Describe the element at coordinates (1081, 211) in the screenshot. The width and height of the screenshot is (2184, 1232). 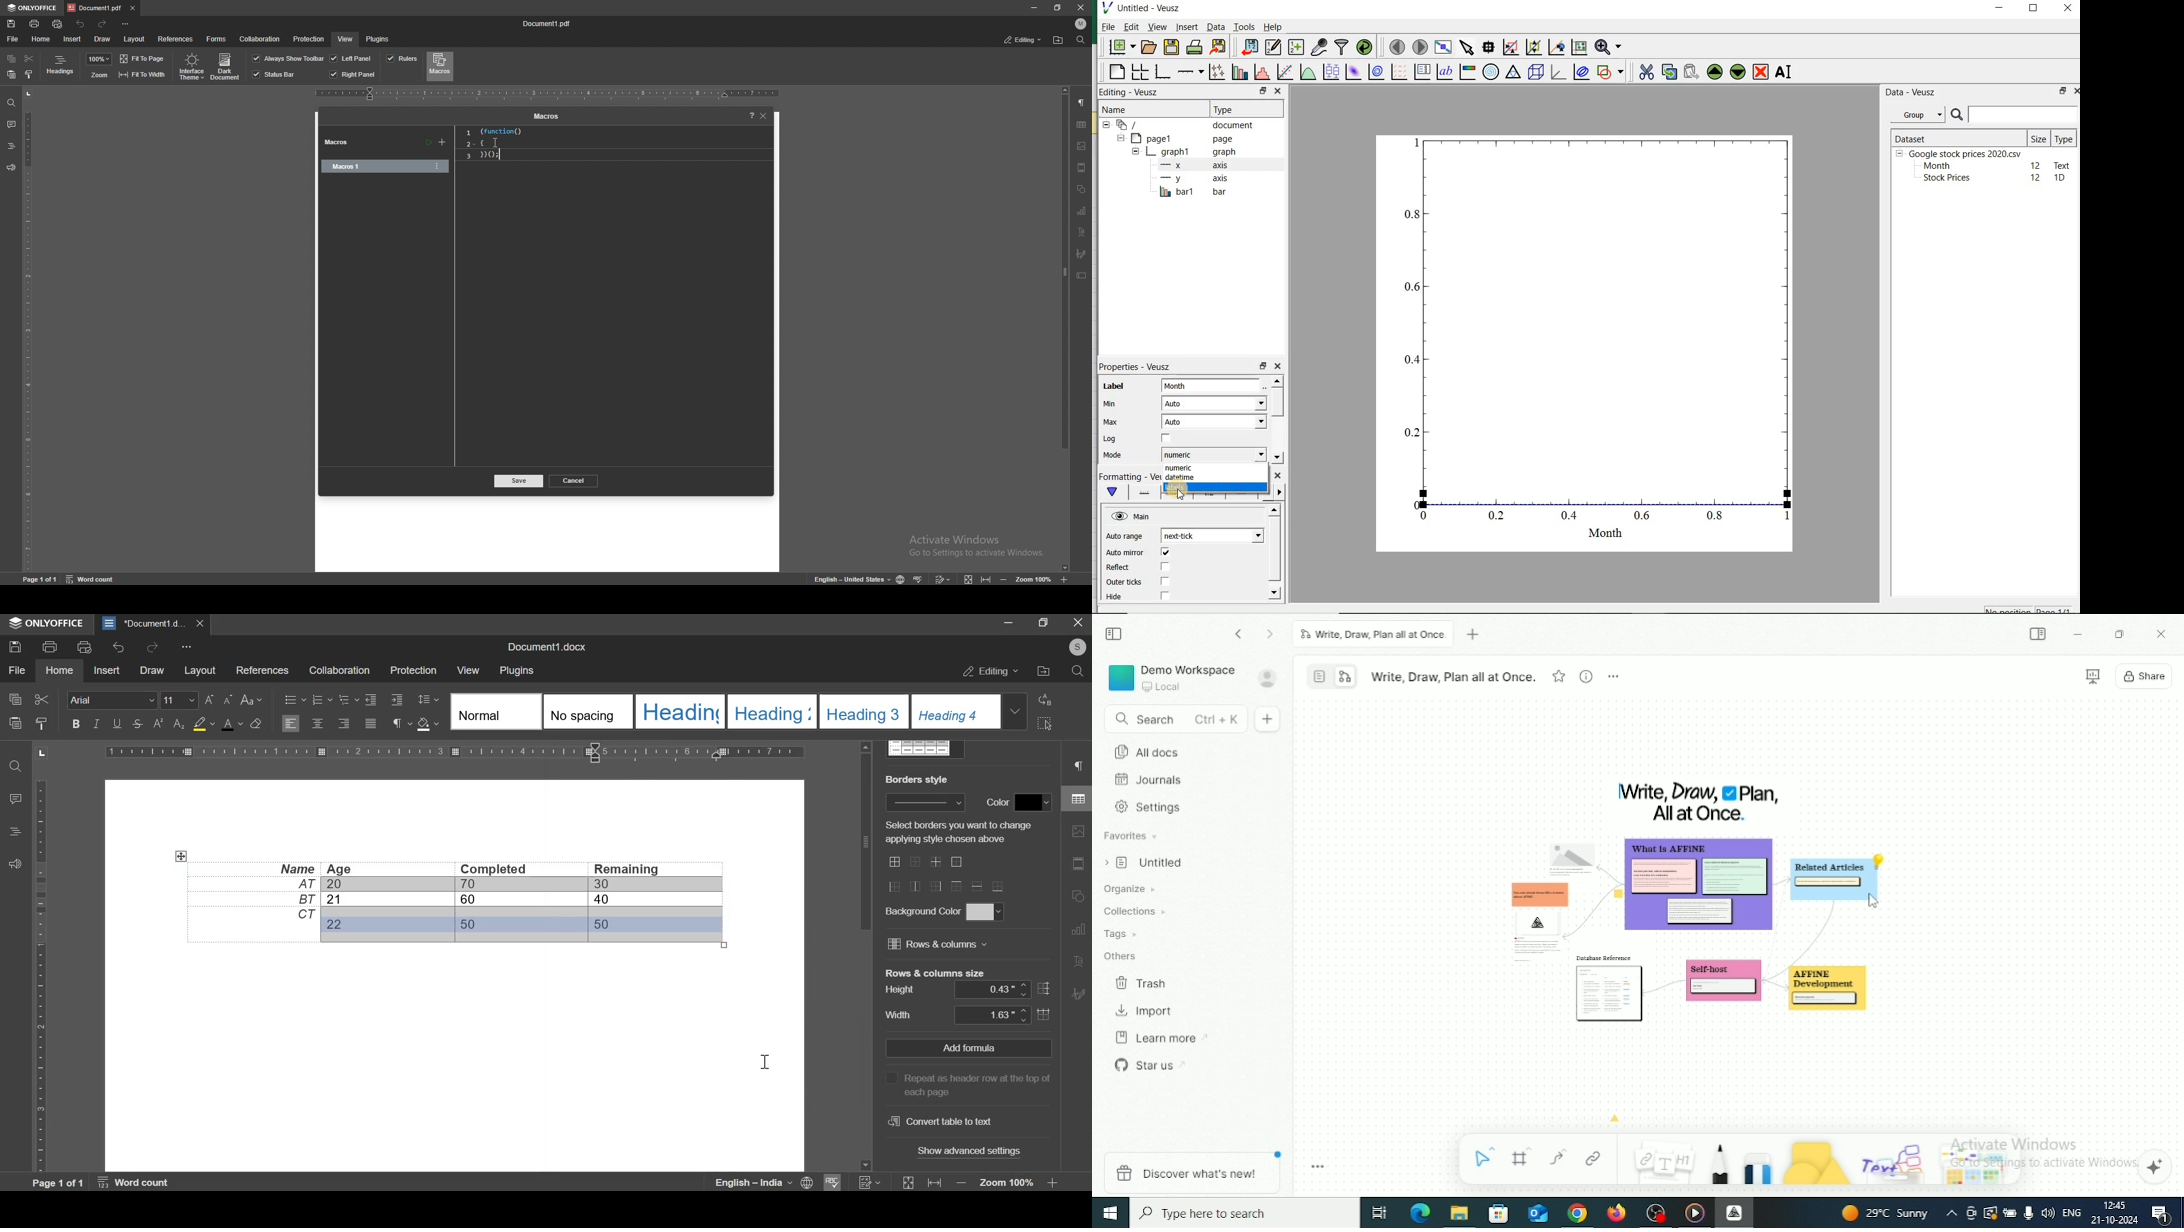
I see `chart` at that location.